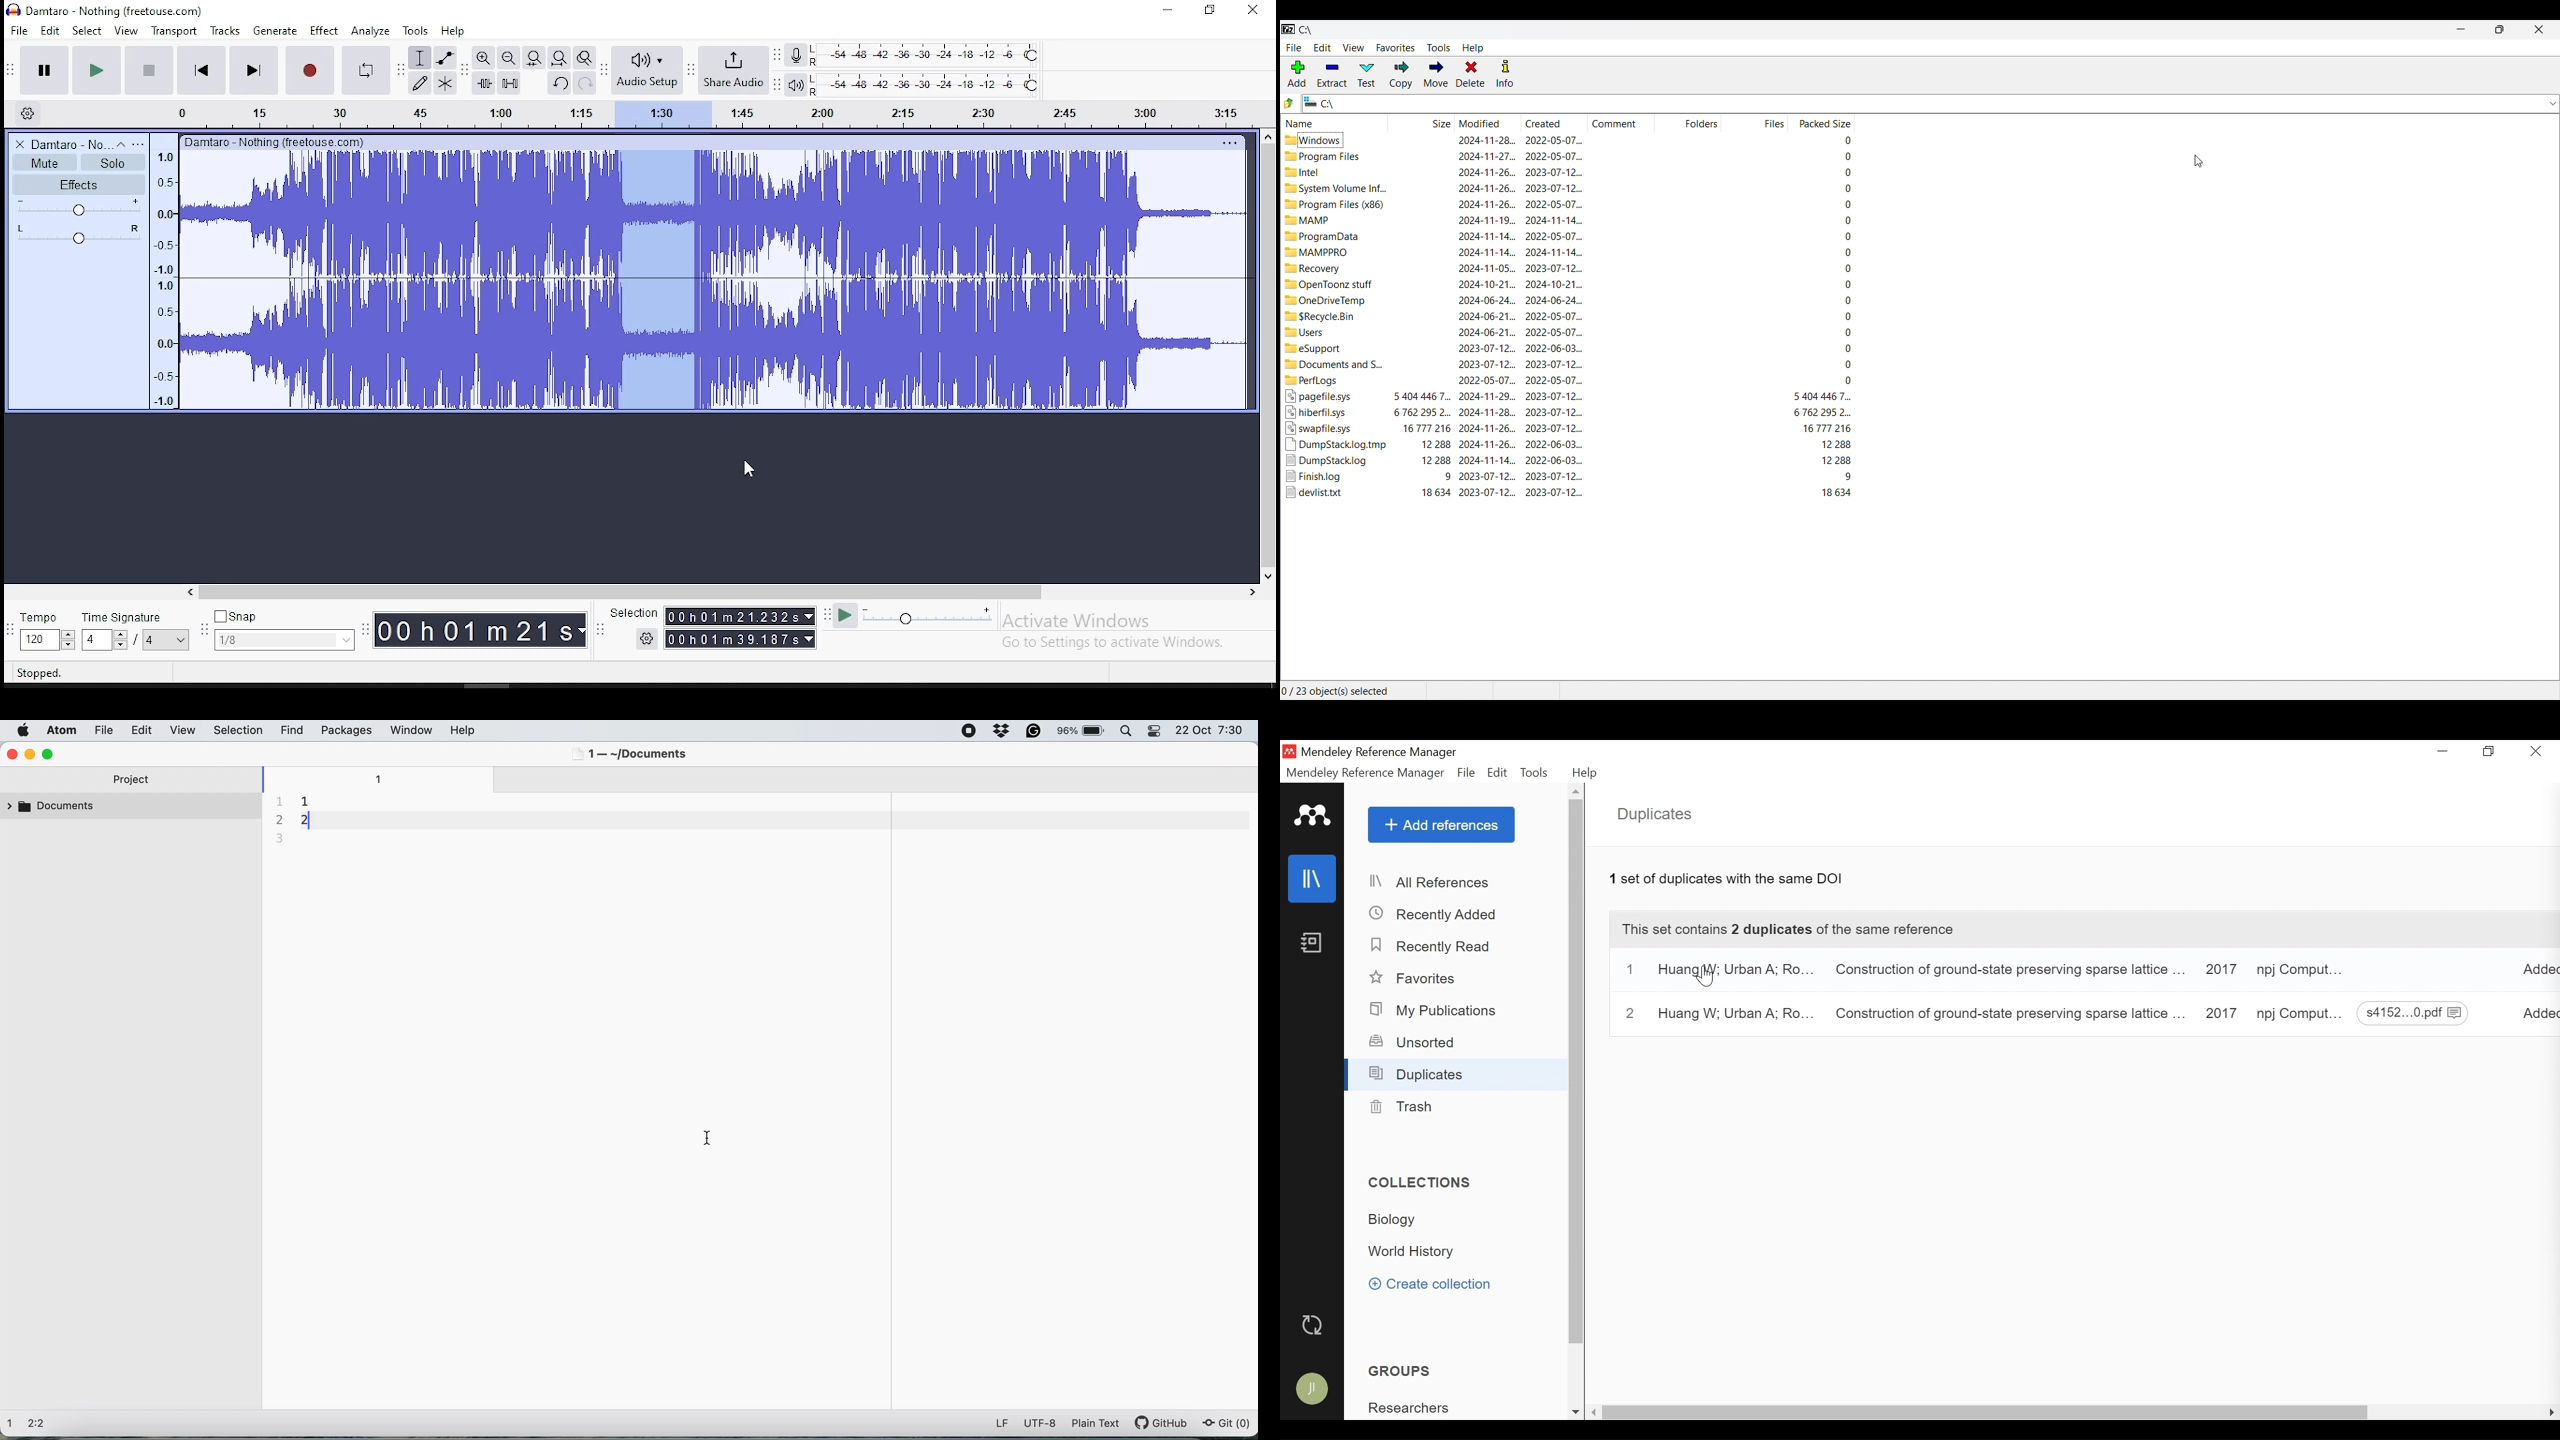 Image resolution: width=2576 pixels, height=1456 pixels. I want to click on find, so click(293, 731).